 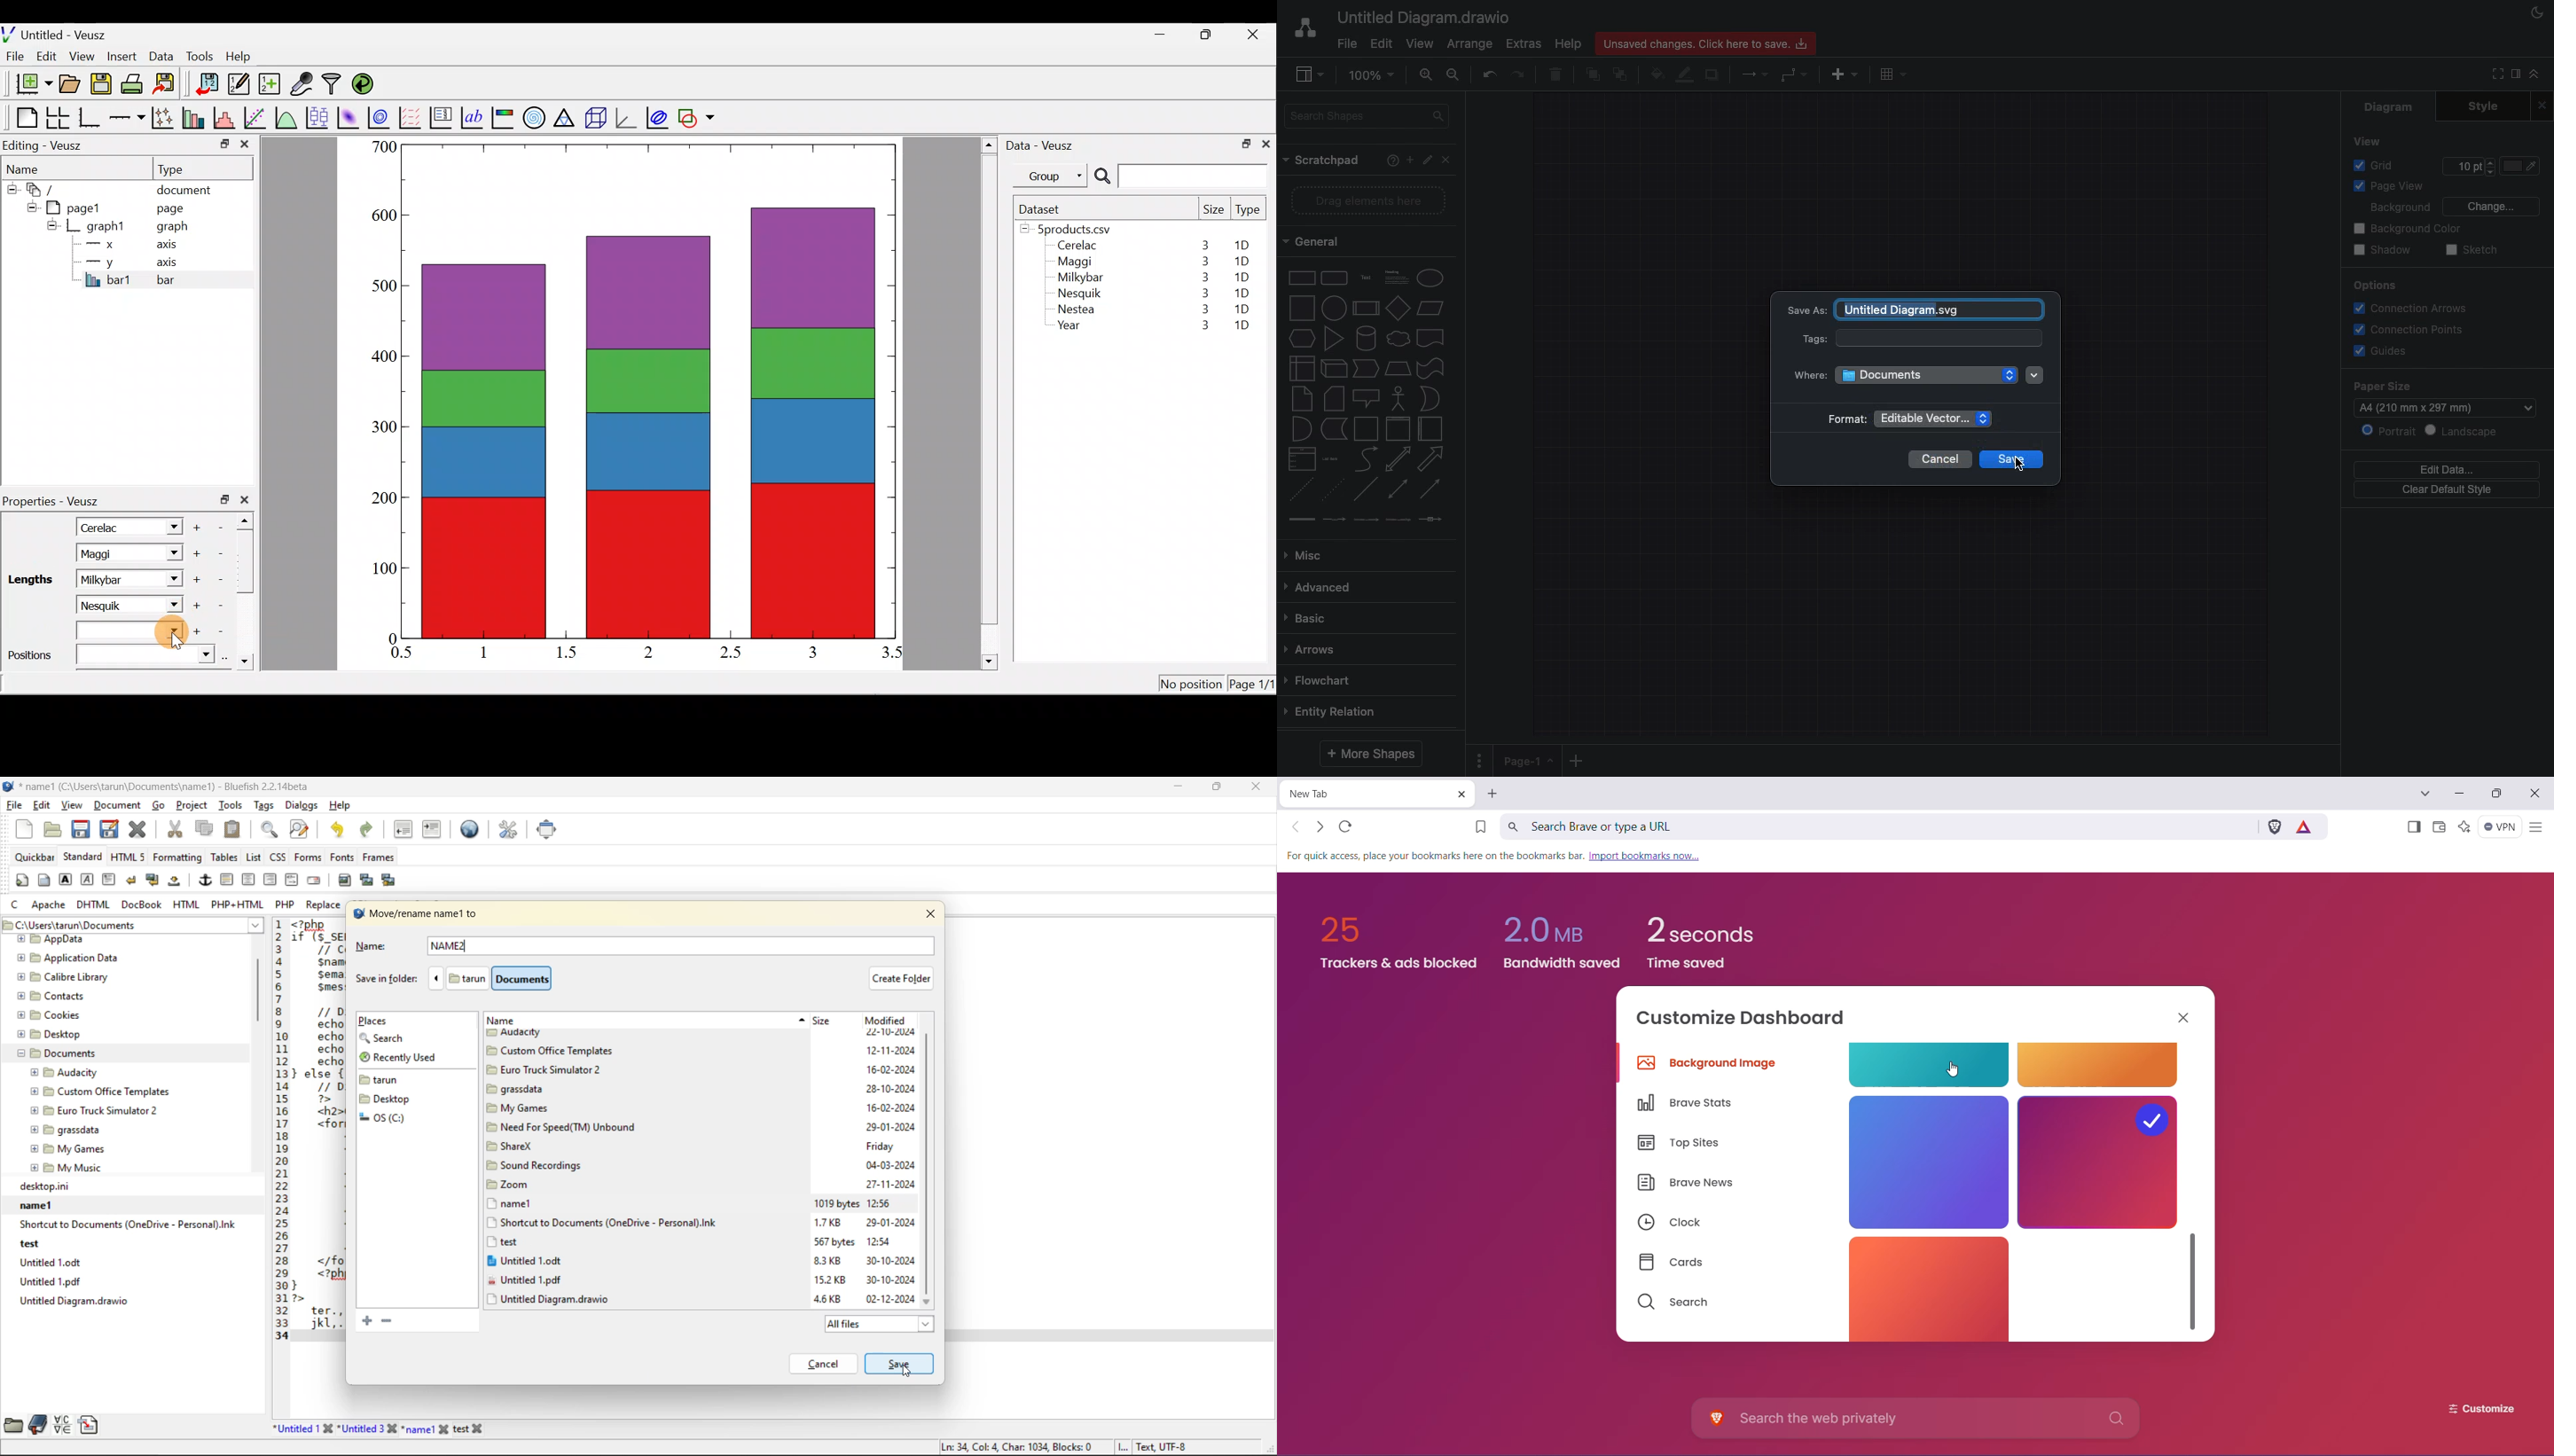 I want to click on Remove item, so click(x=225, y=526).